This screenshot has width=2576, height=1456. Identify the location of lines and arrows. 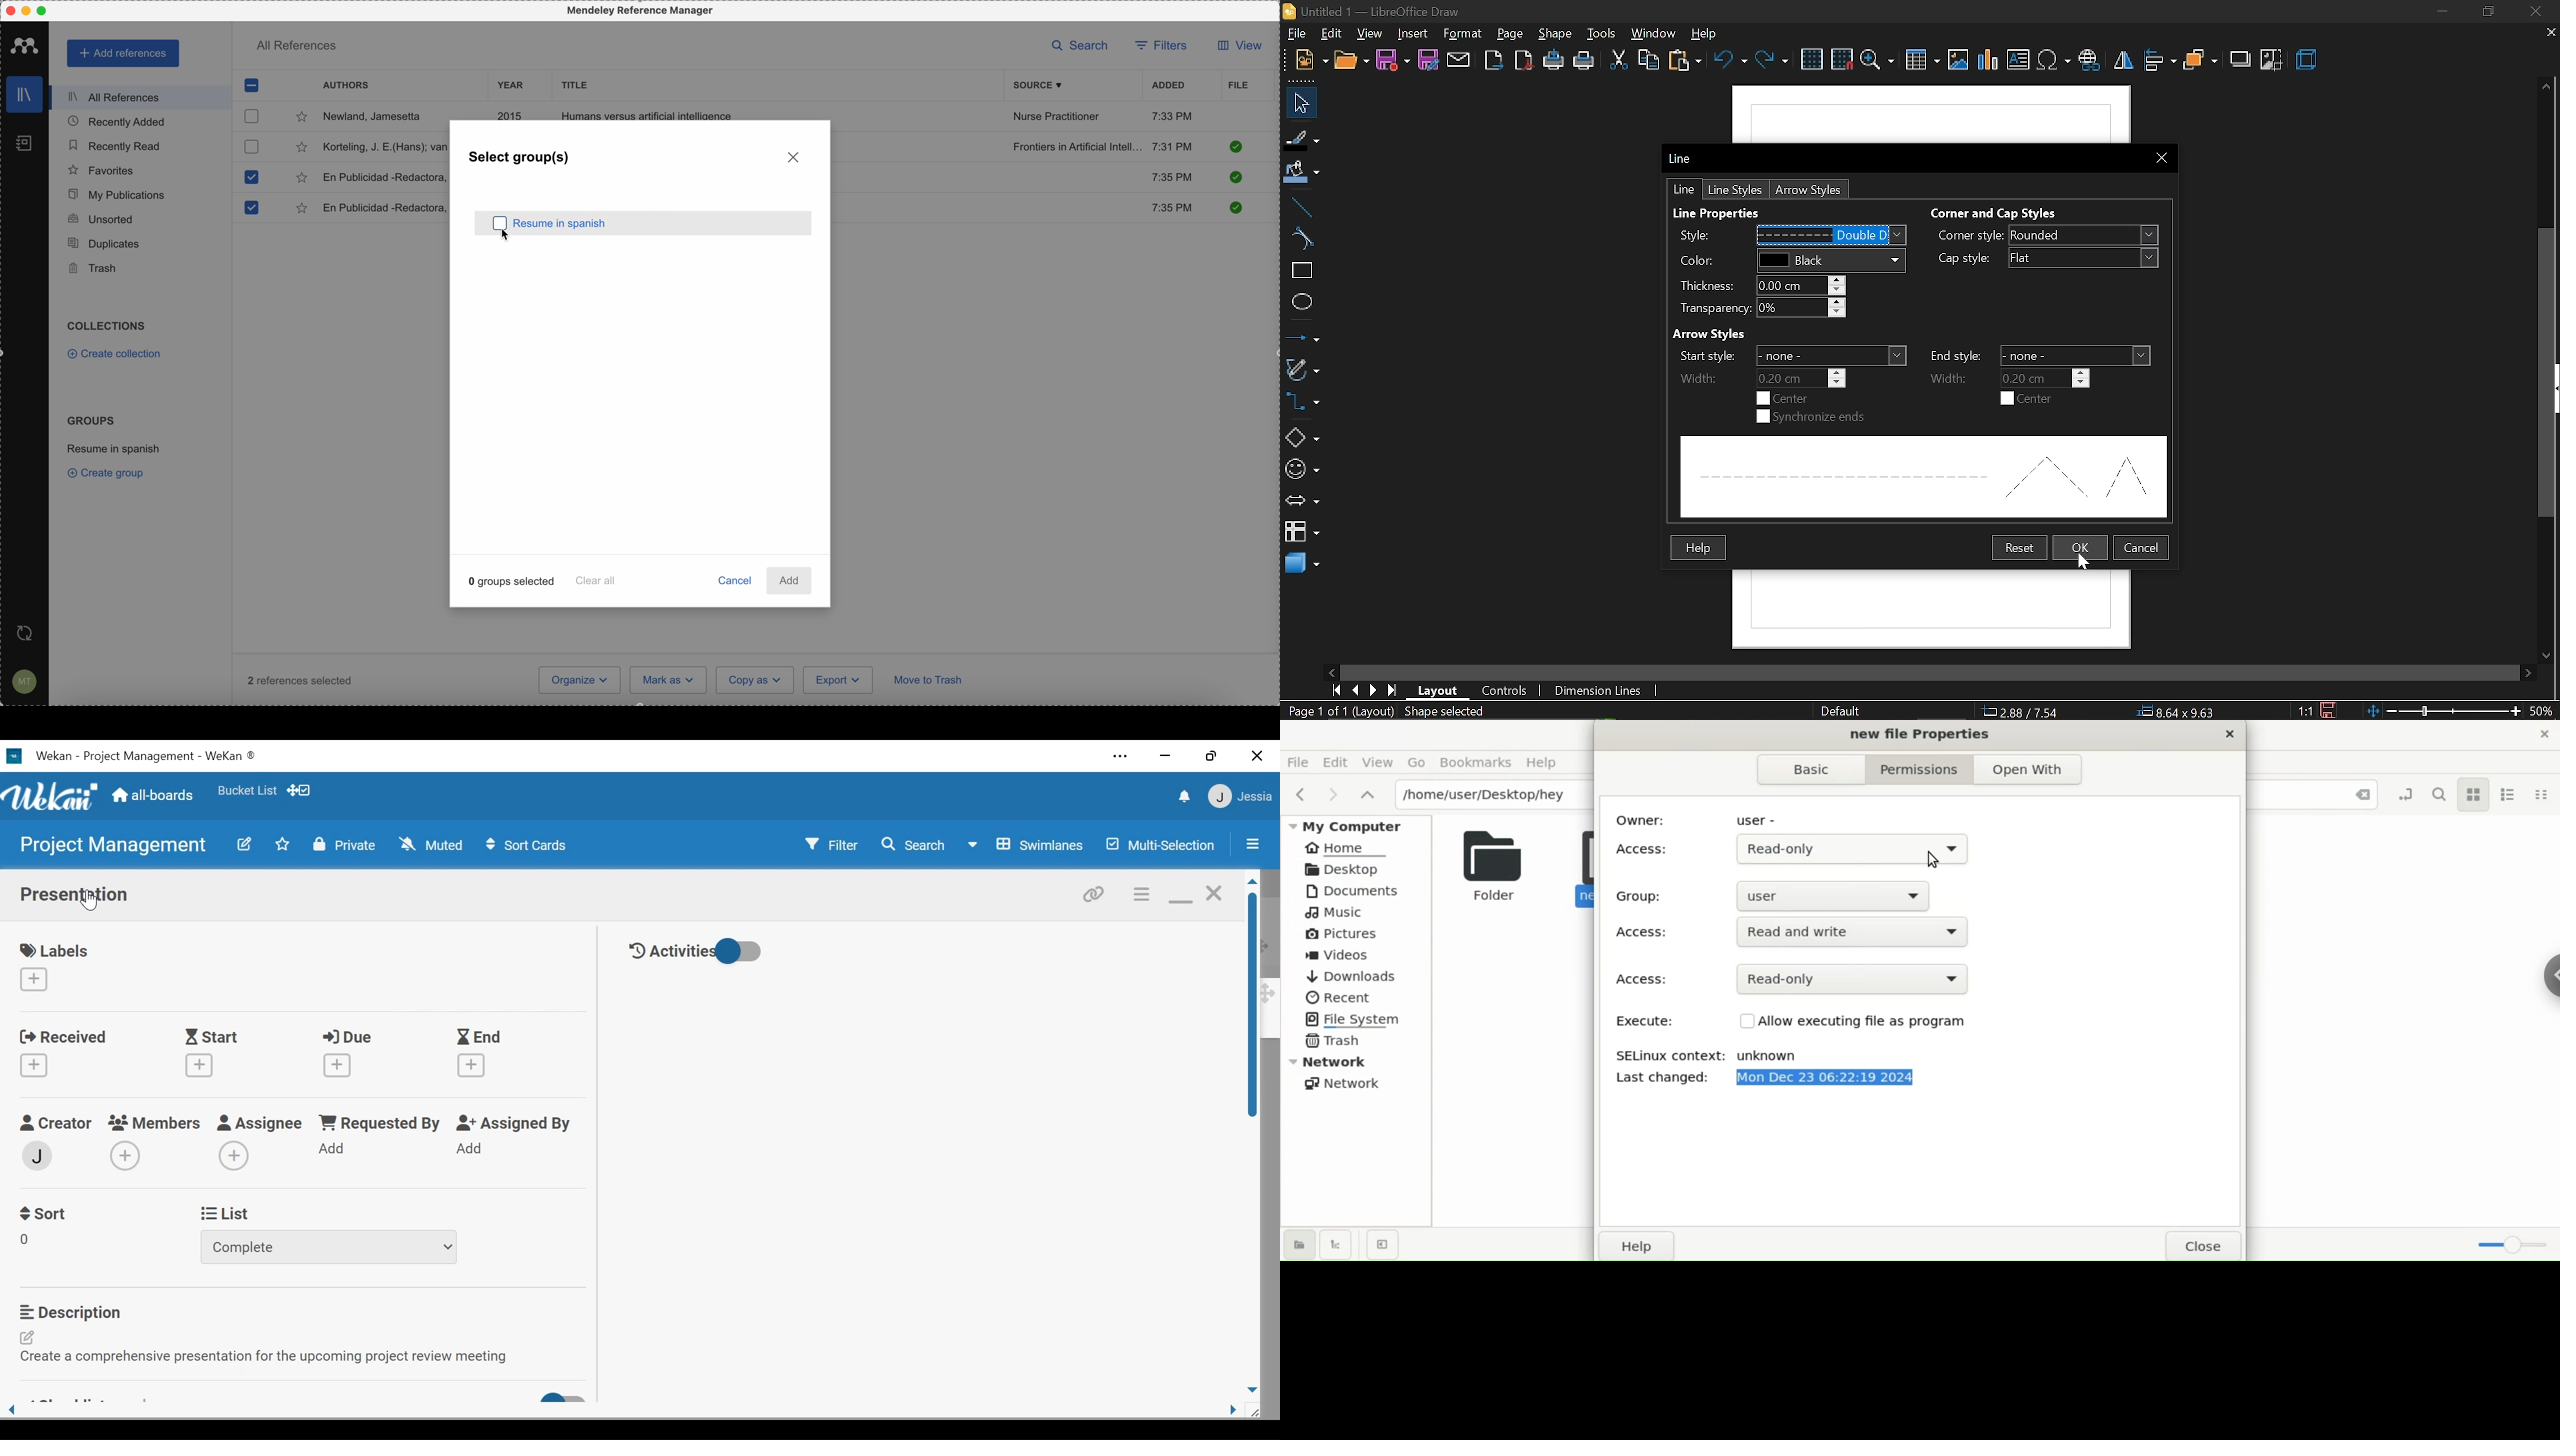
(1304, 336).